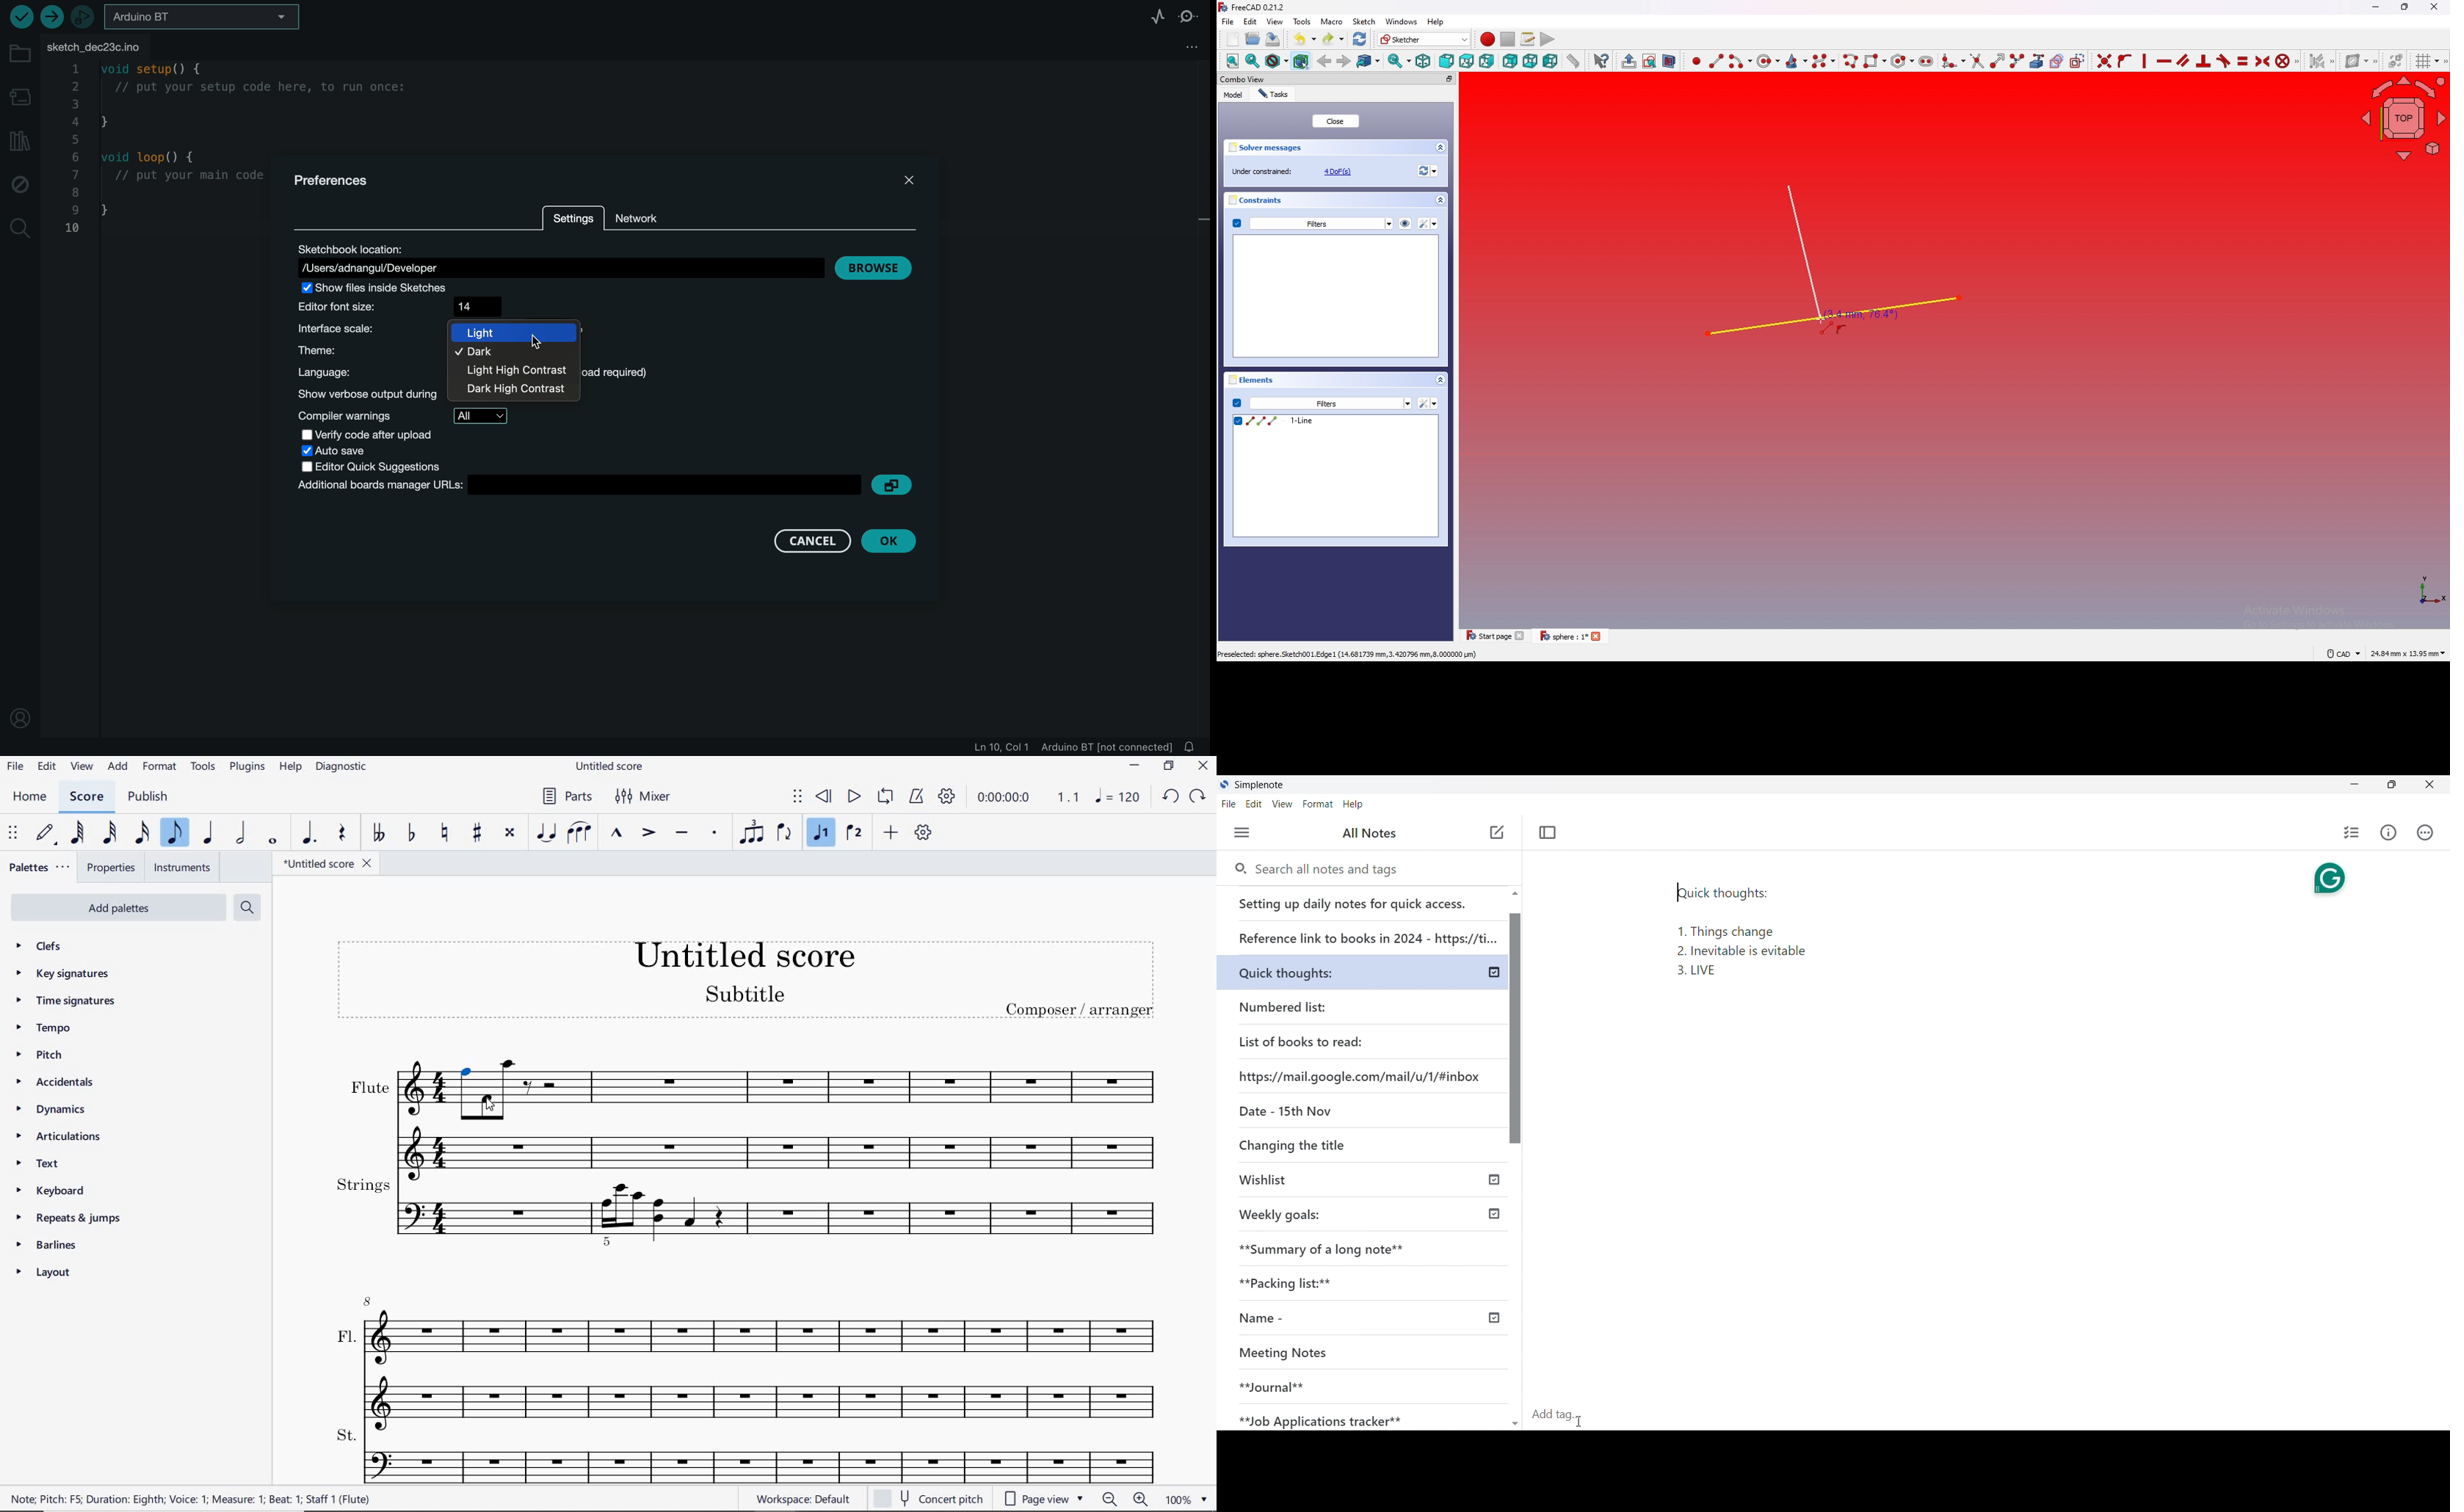  Describe the element at coordinates (1254, 804) in the screenshot. I see `Edit menu` at that location.